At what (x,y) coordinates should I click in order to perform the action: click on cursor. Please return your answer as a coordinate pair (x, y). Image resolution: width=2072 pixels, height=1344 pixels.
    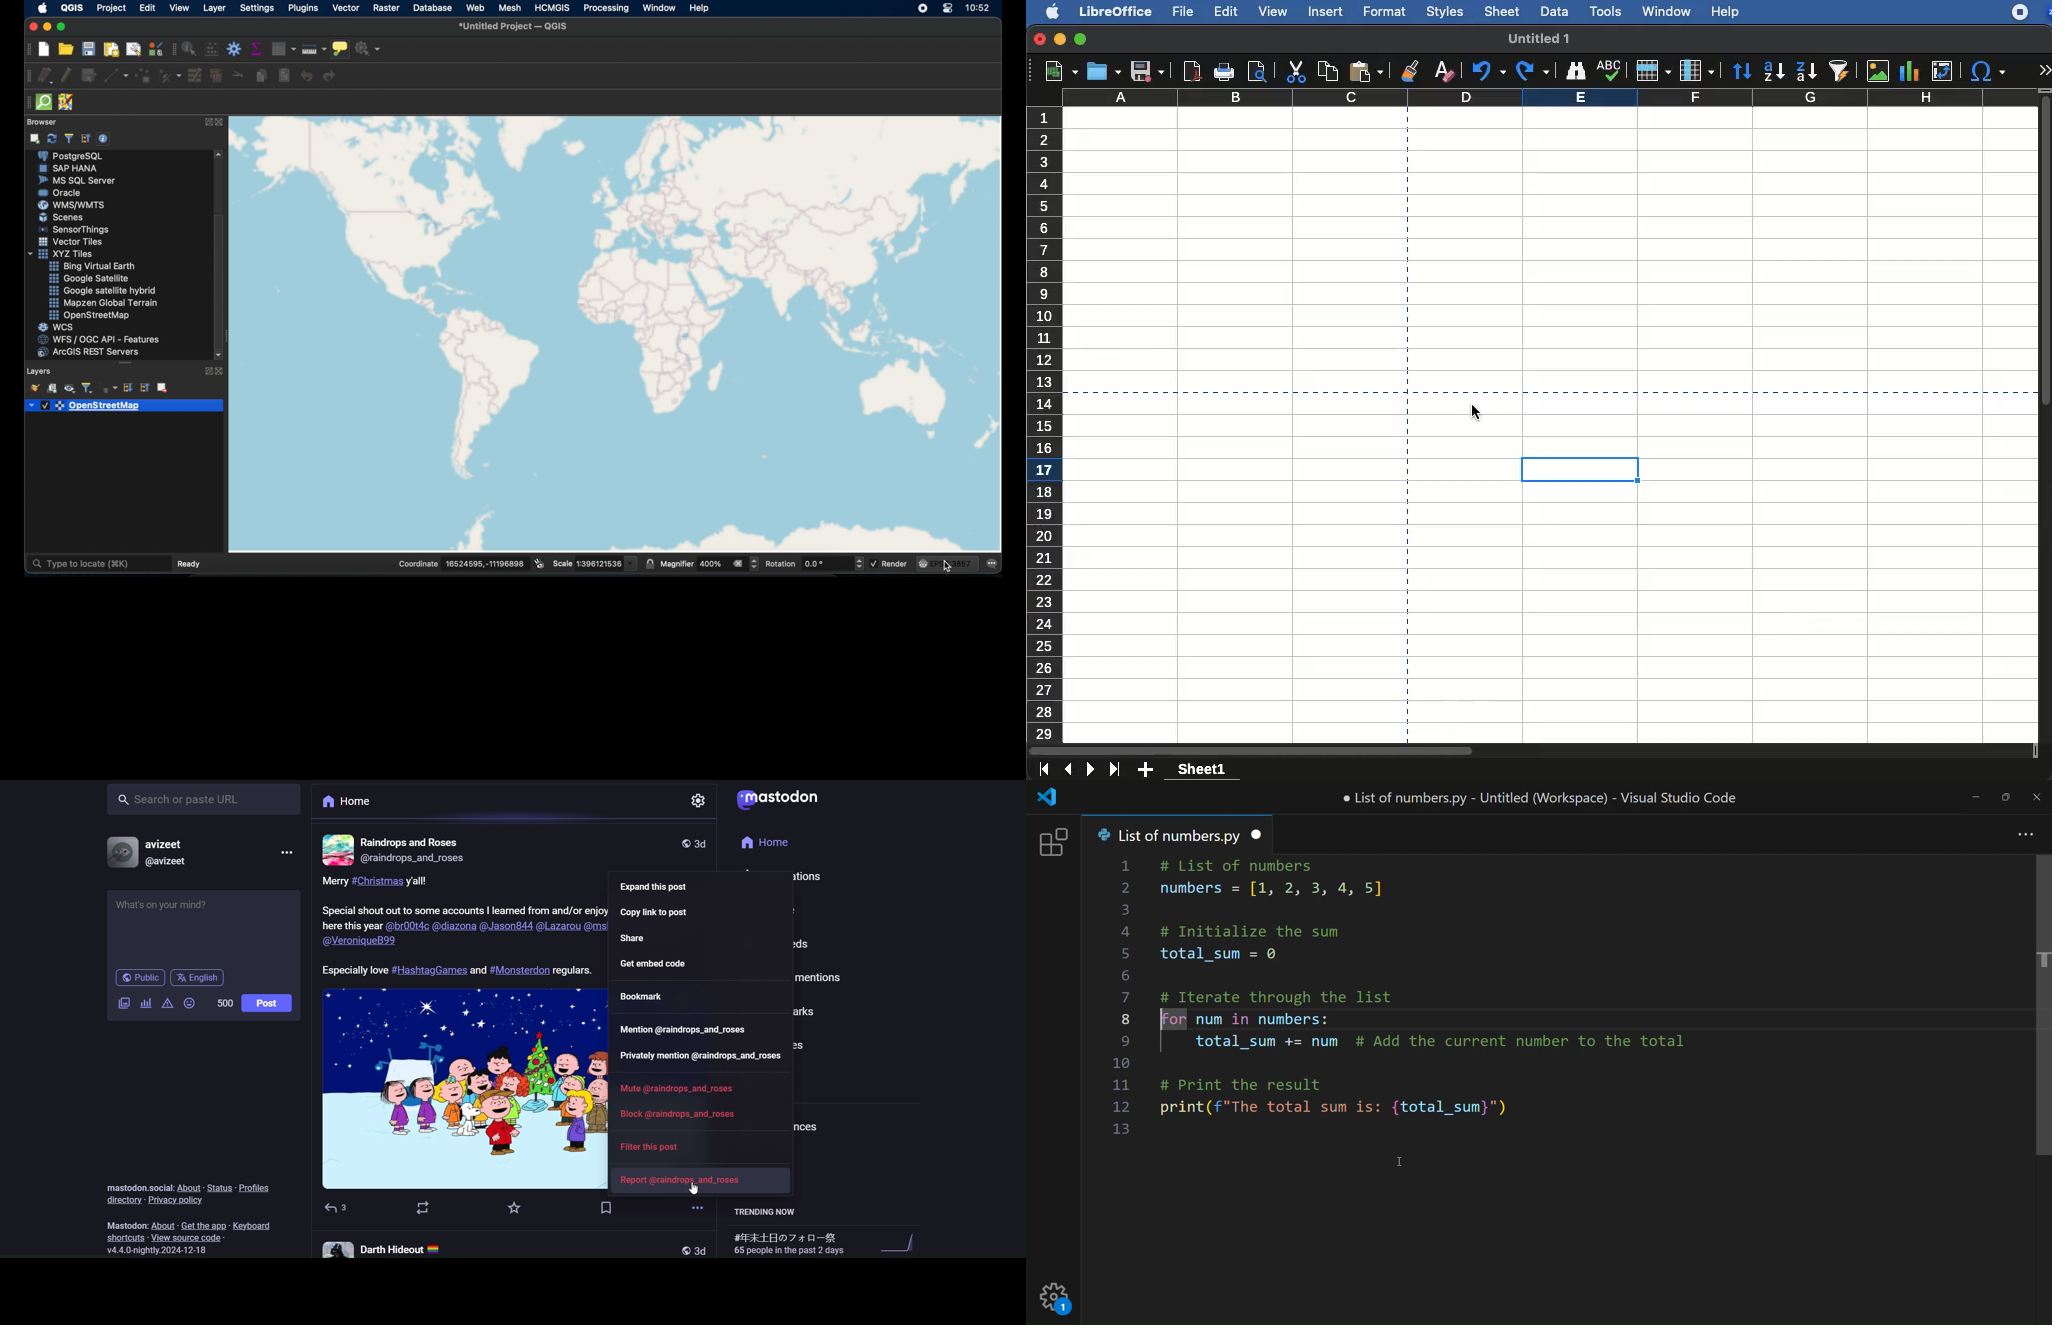
    Looking at the image, I should click on (696, 1189).